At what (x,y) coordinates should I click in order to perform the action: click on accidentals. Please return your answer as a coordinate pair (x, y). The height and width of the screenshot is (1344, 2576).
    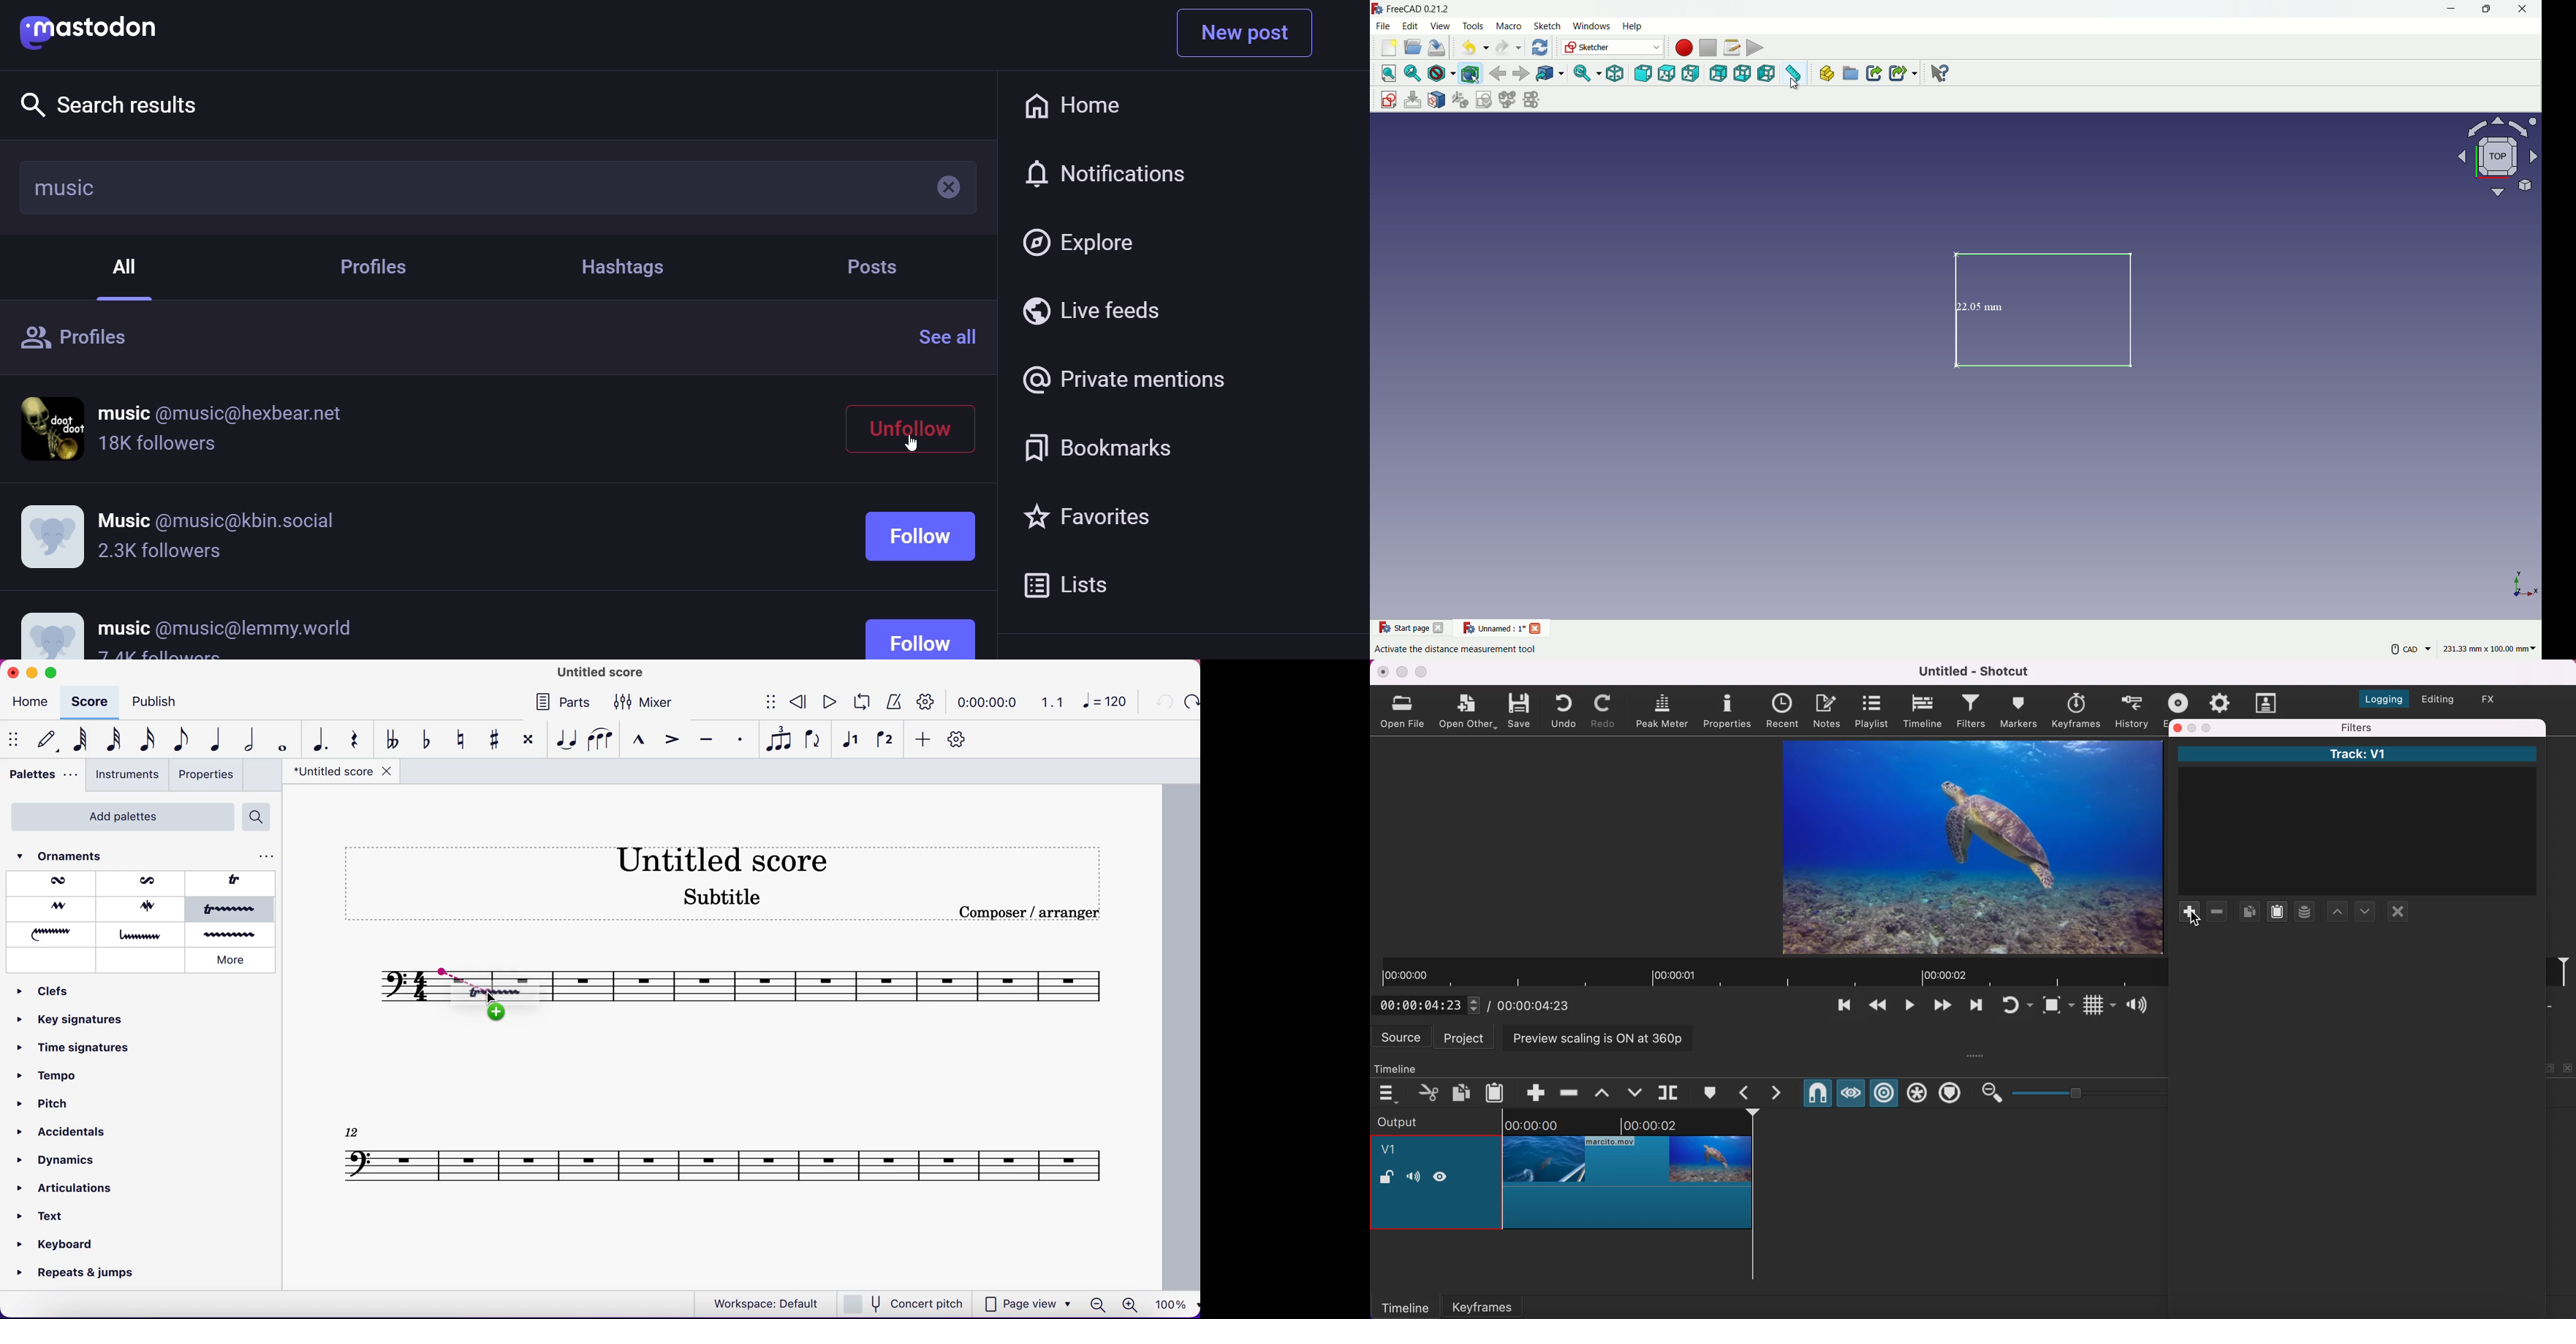
    Looking at the image, I should click on (59, 1129).